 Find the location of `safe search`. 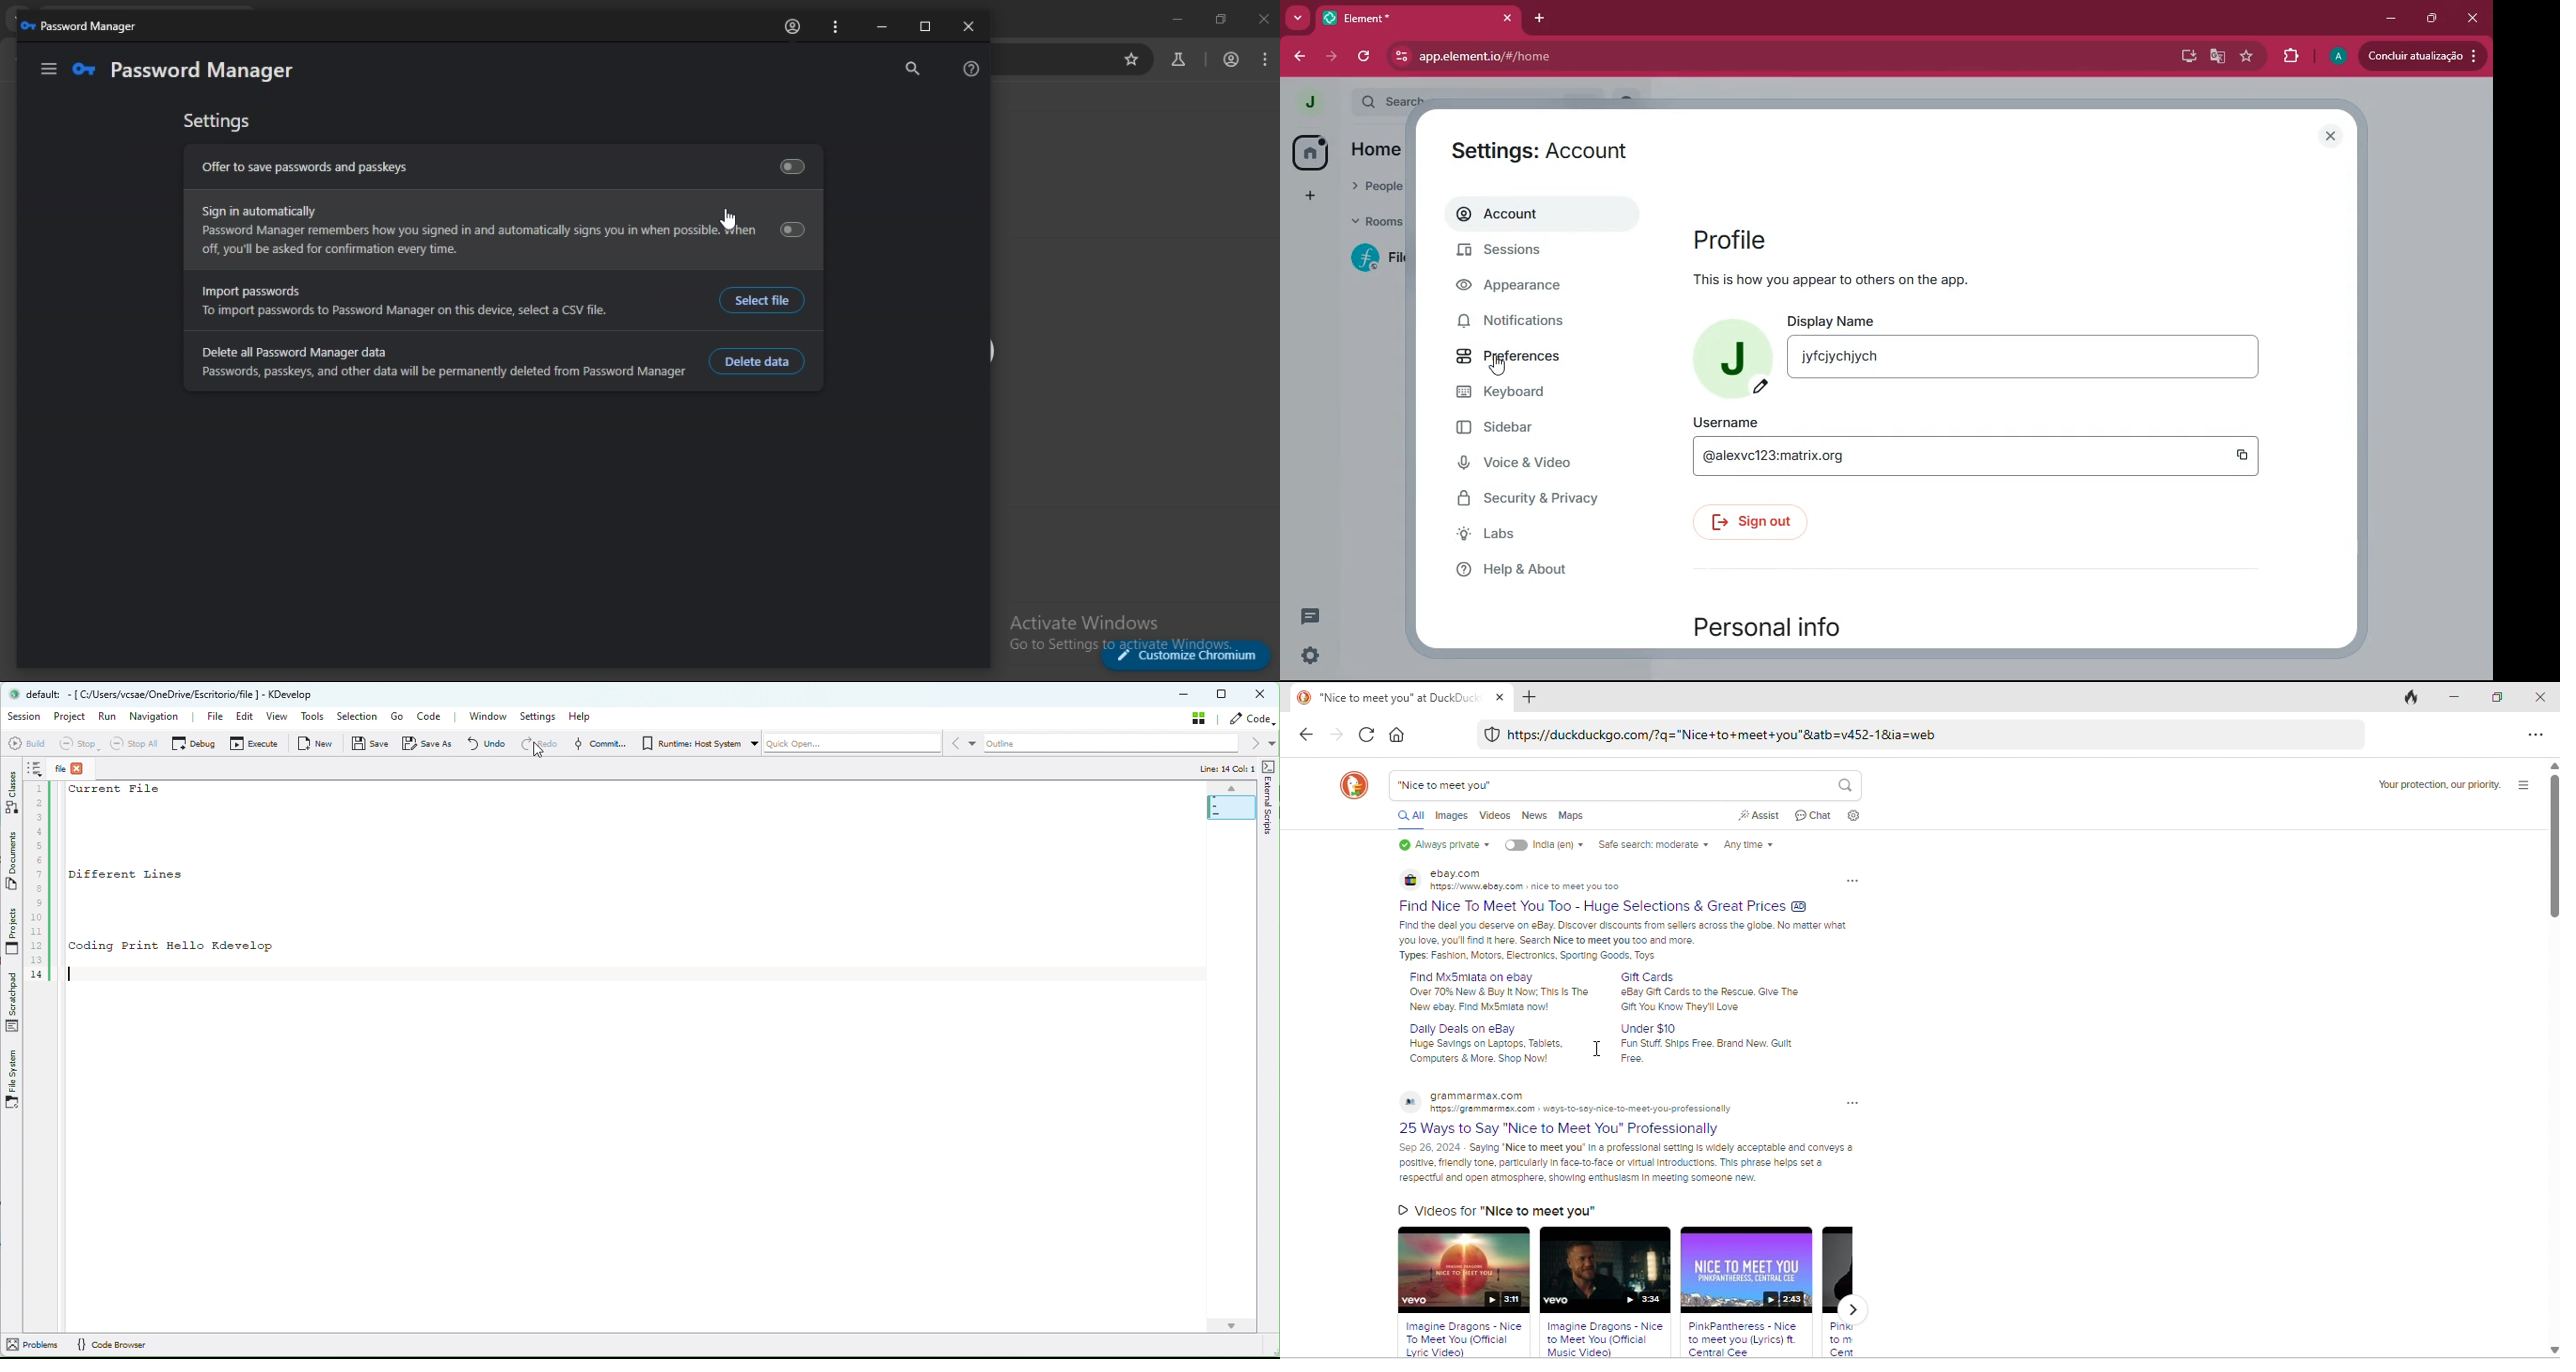

safe search is located at coordinates (1652, 845).